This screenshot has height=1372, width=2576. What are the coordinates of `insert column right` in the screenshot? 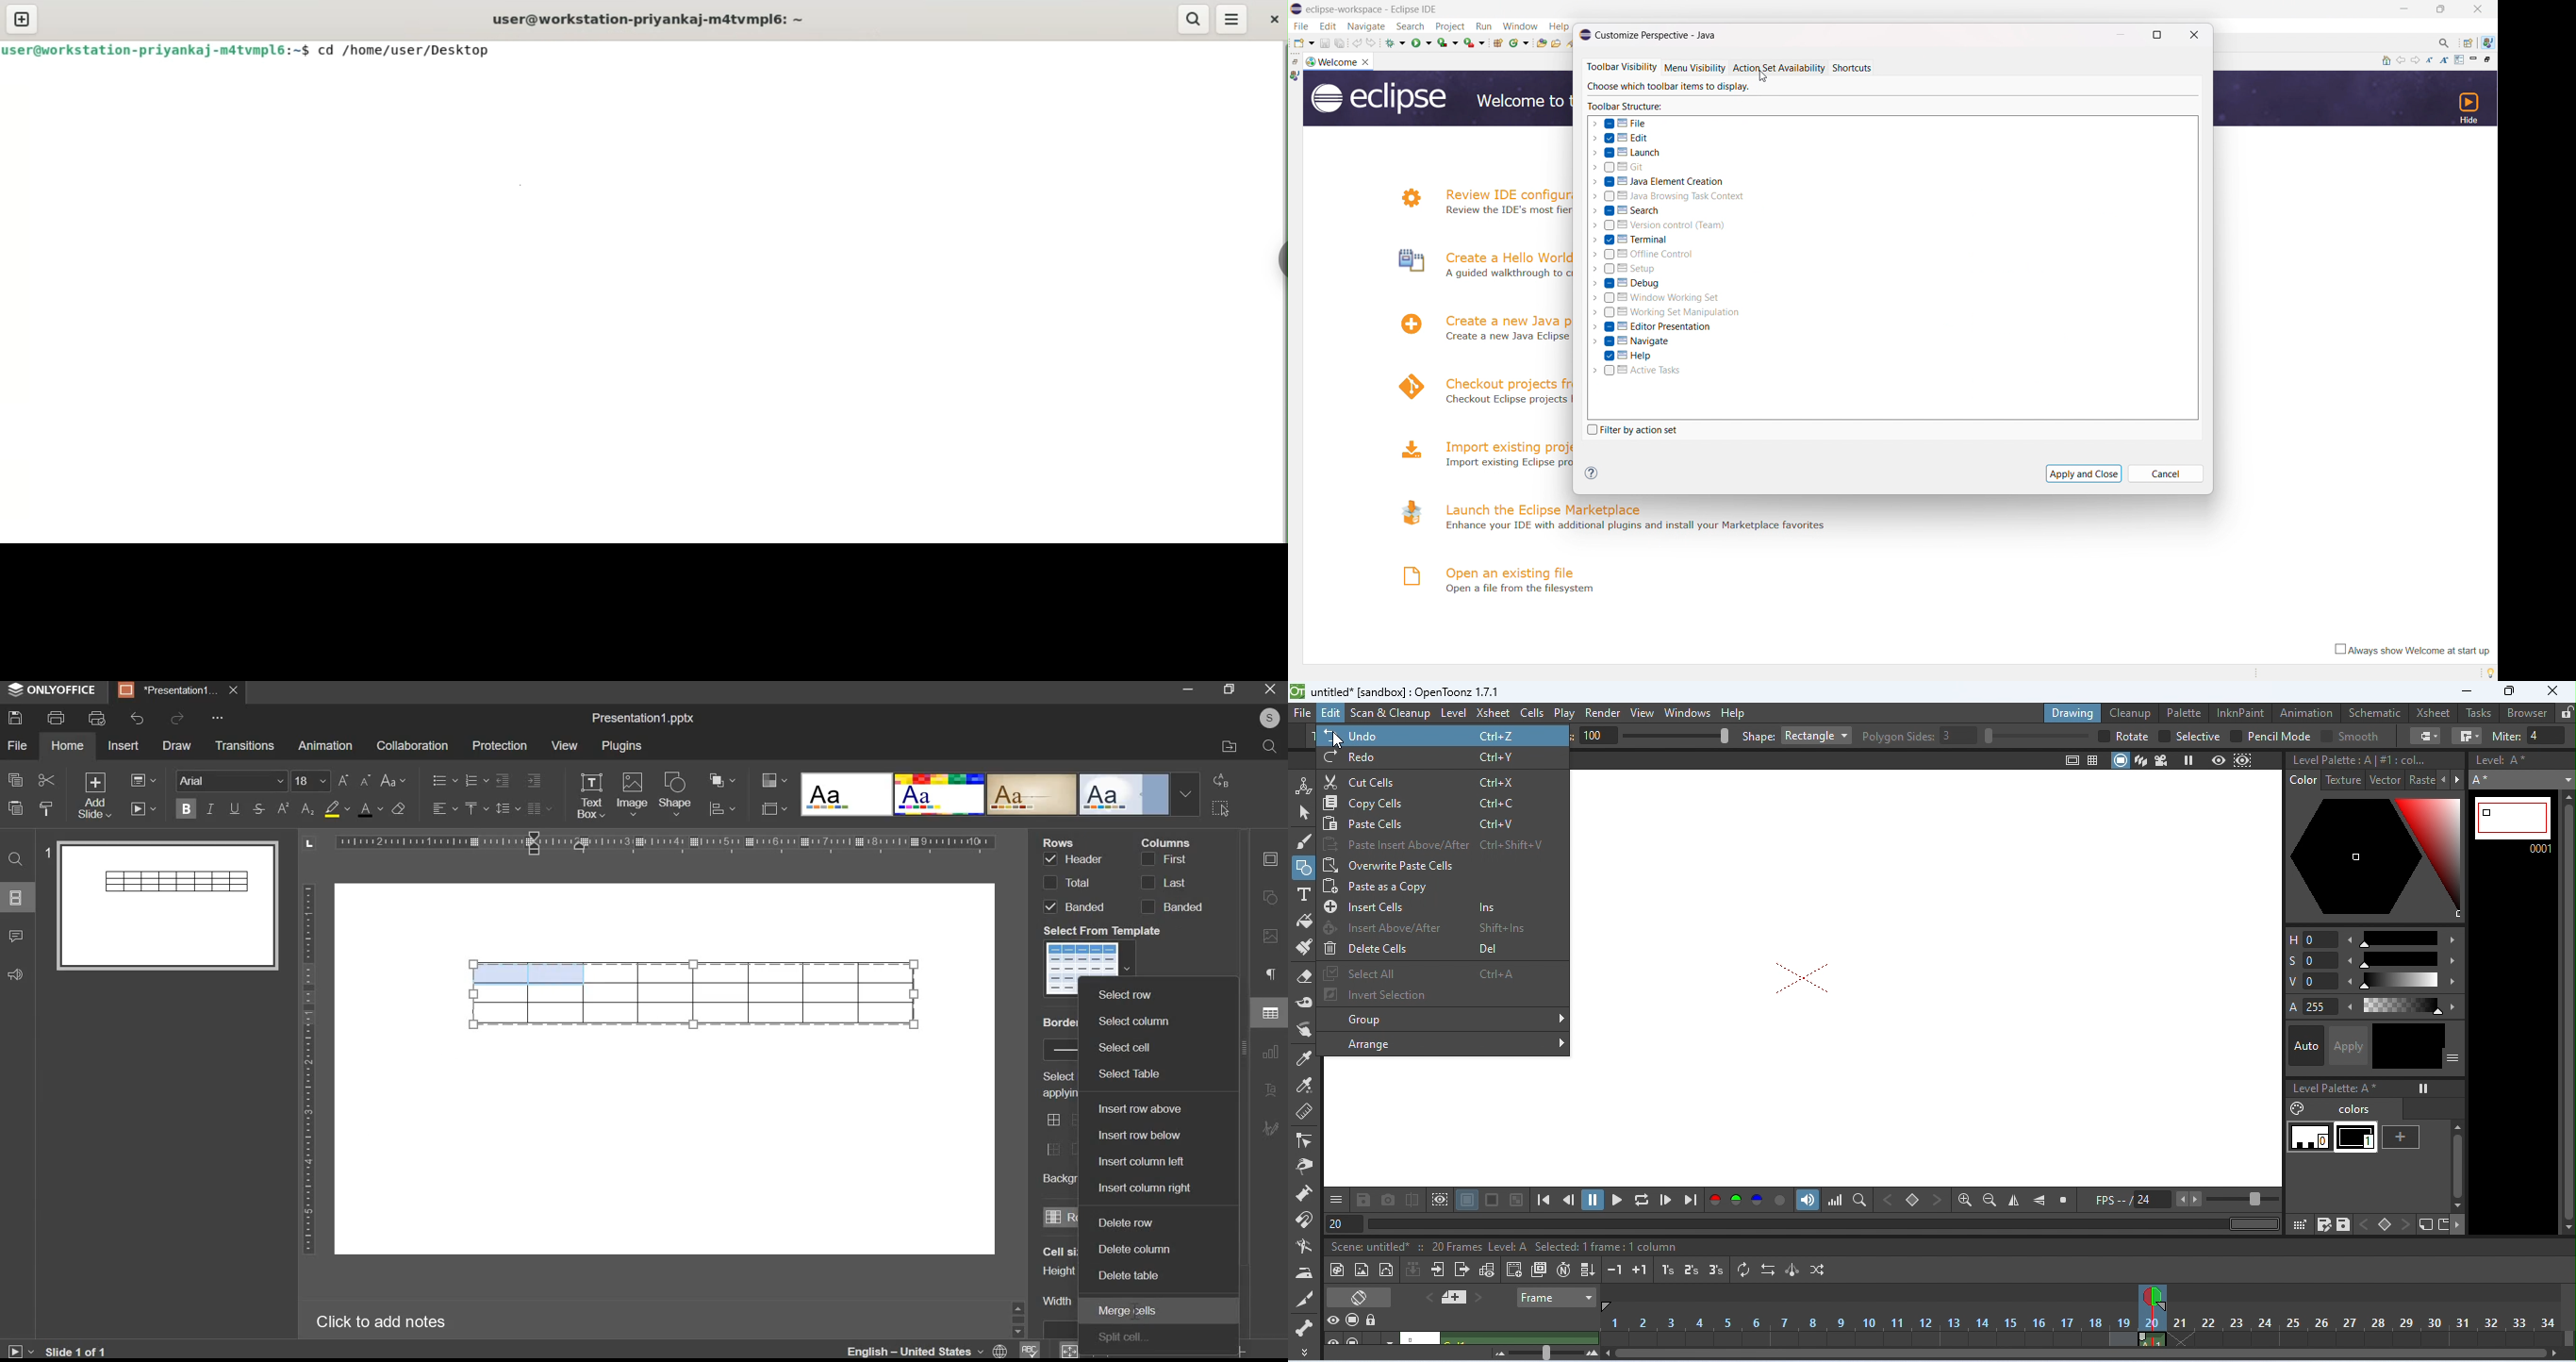 It's located at (1143, 1188).